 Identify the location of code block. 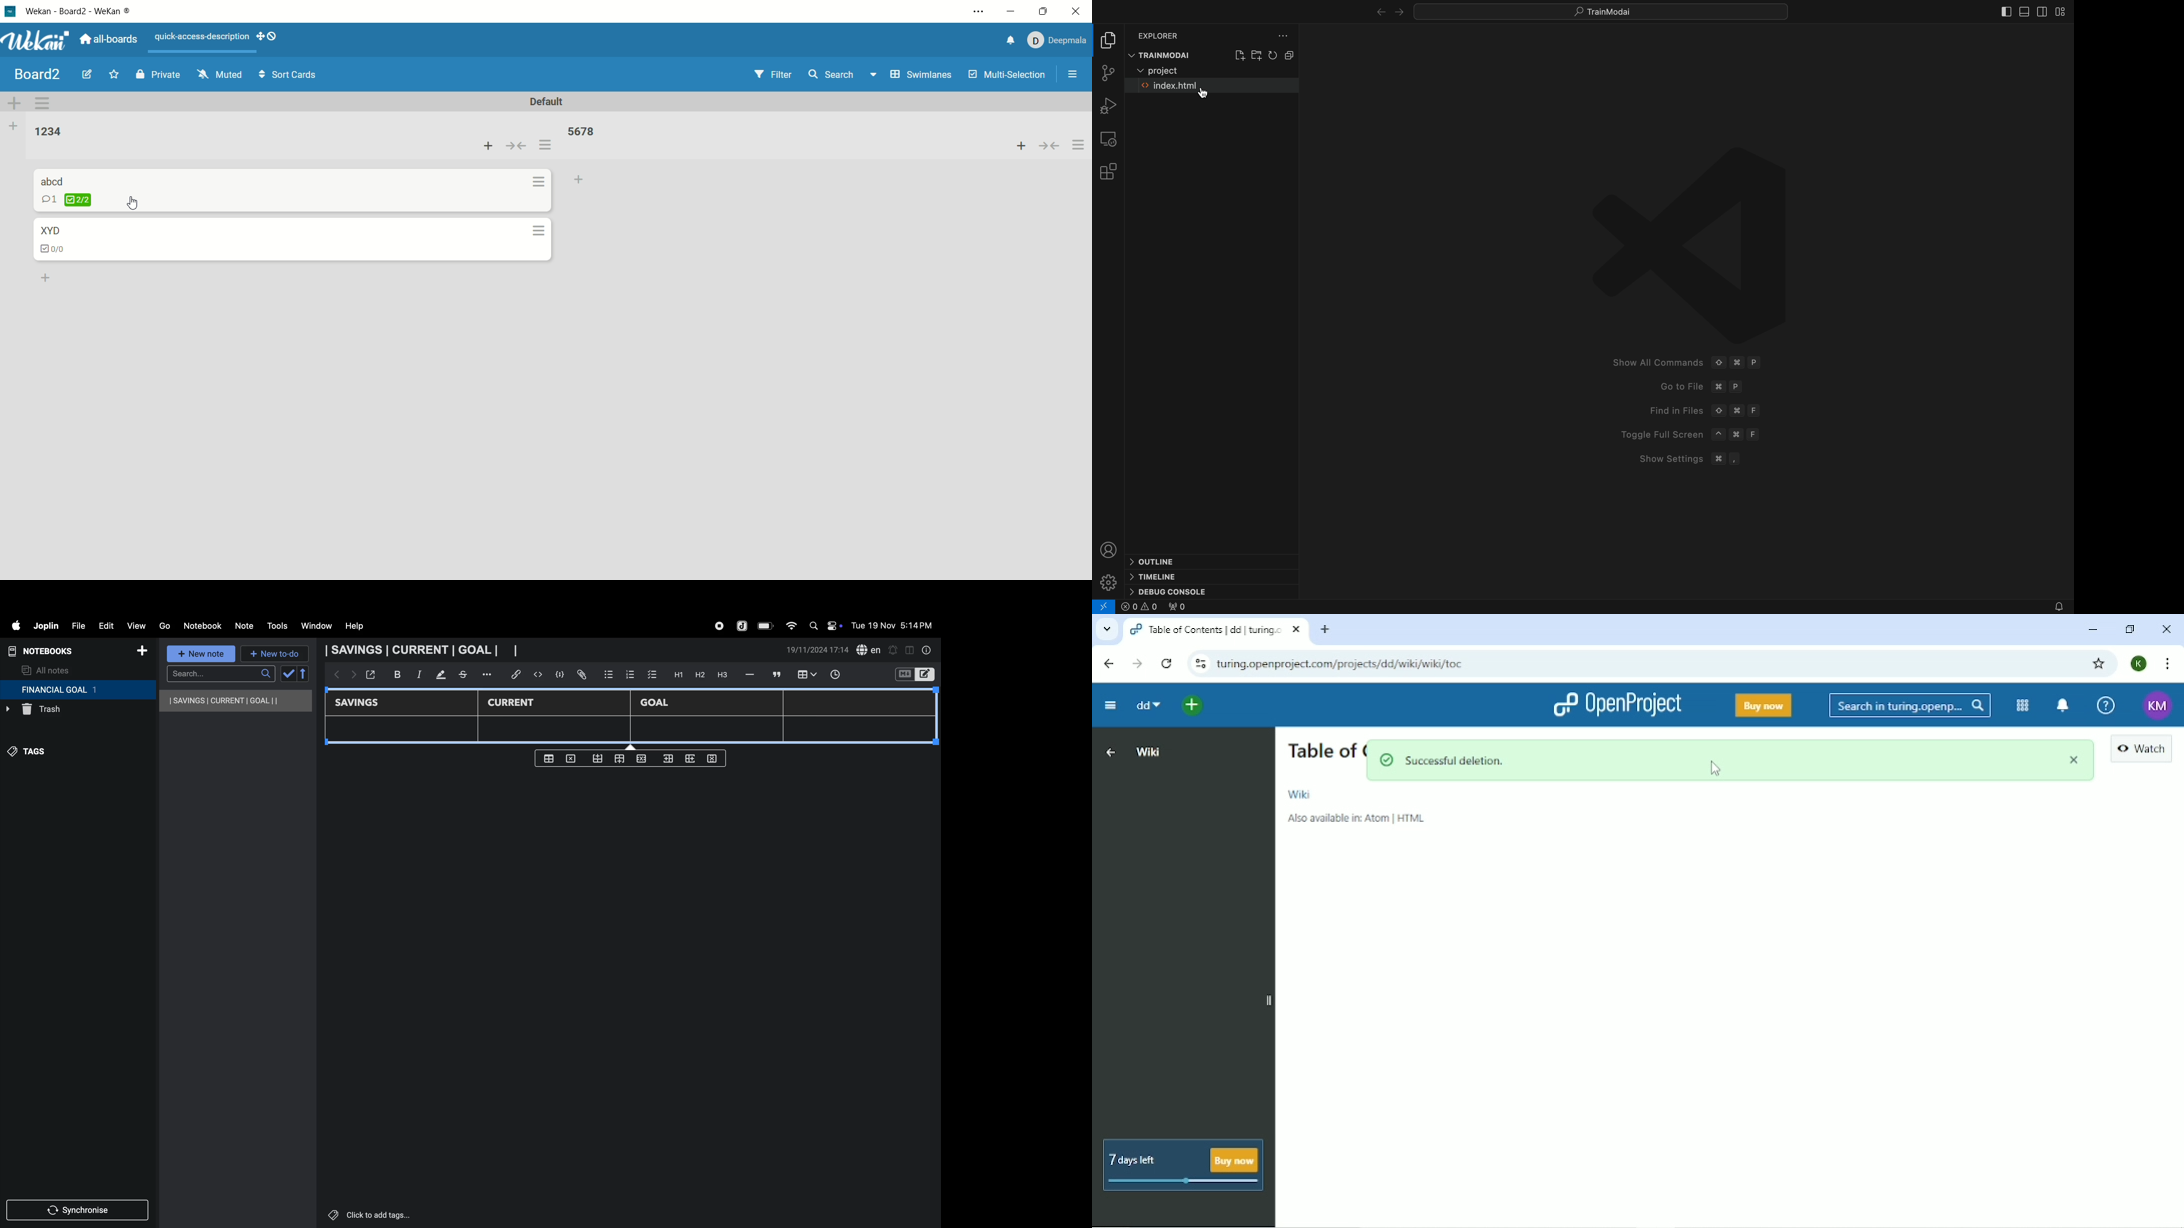
(557, 674).